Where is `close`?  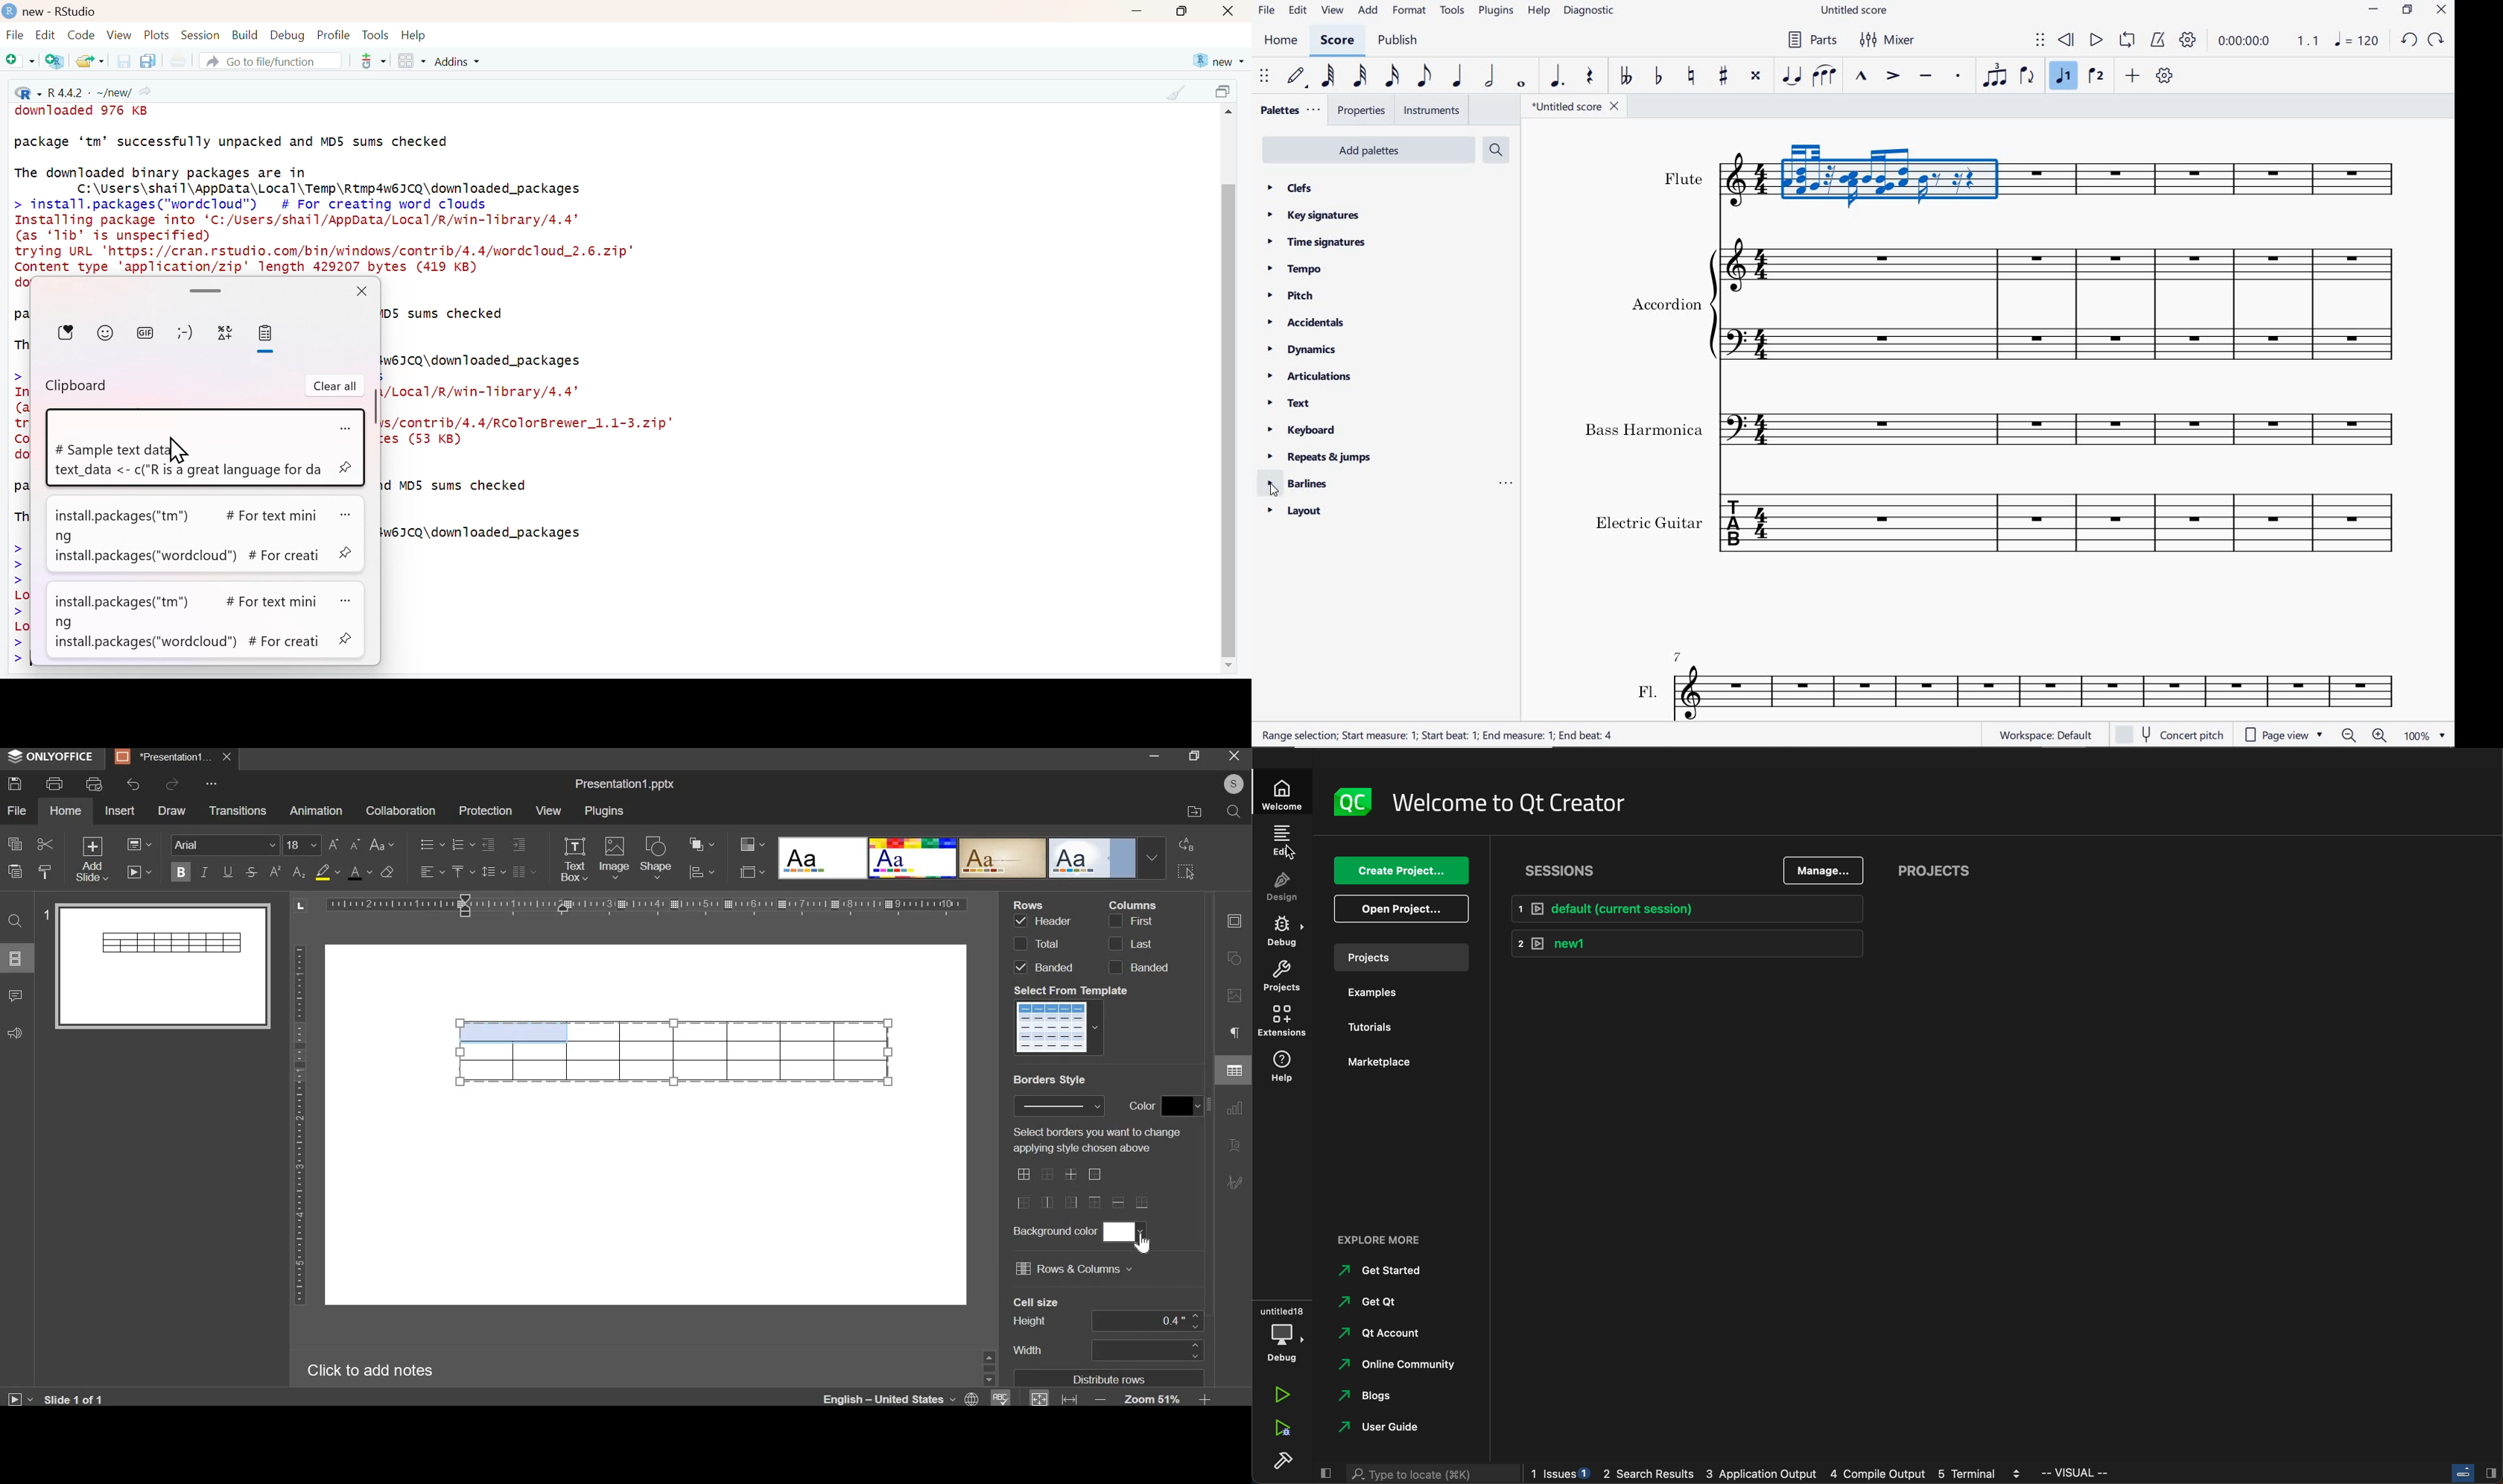 close is located at coordinates (362, 289).